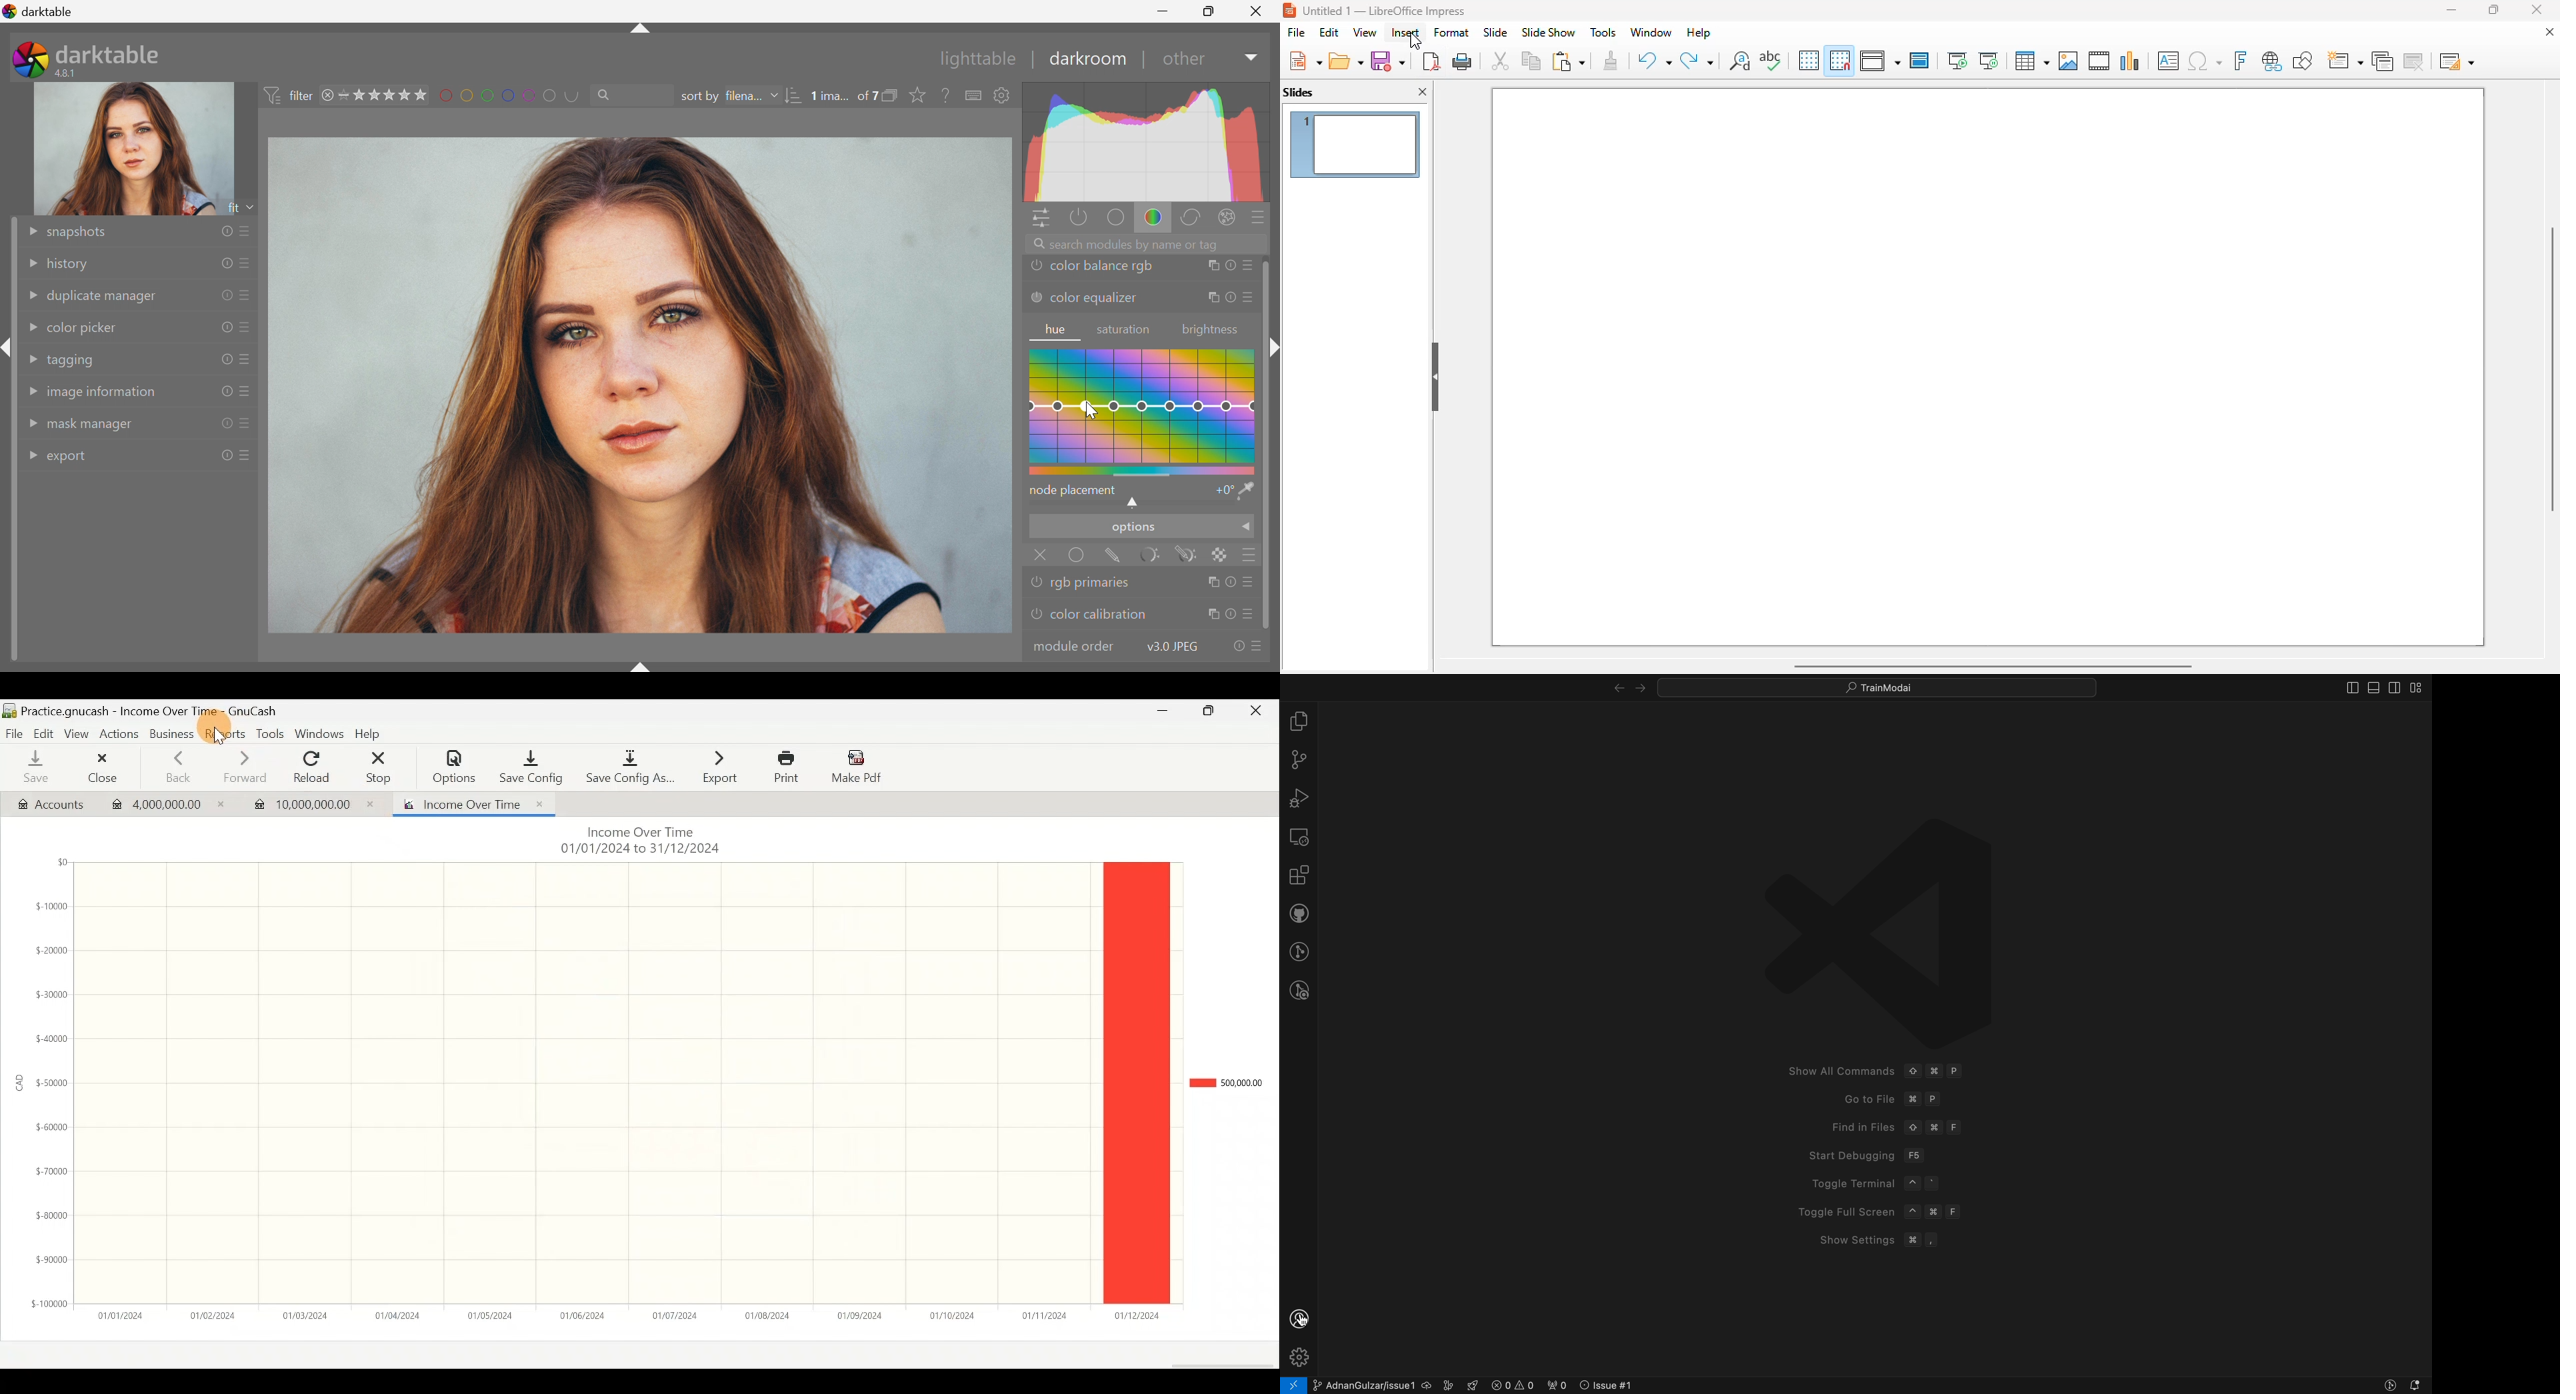 This screenshot has height=1400, width=2576. What do you see at coordinates (2031, 61) in the screenshot?
I see `table` at bounding box center [2031, 61].